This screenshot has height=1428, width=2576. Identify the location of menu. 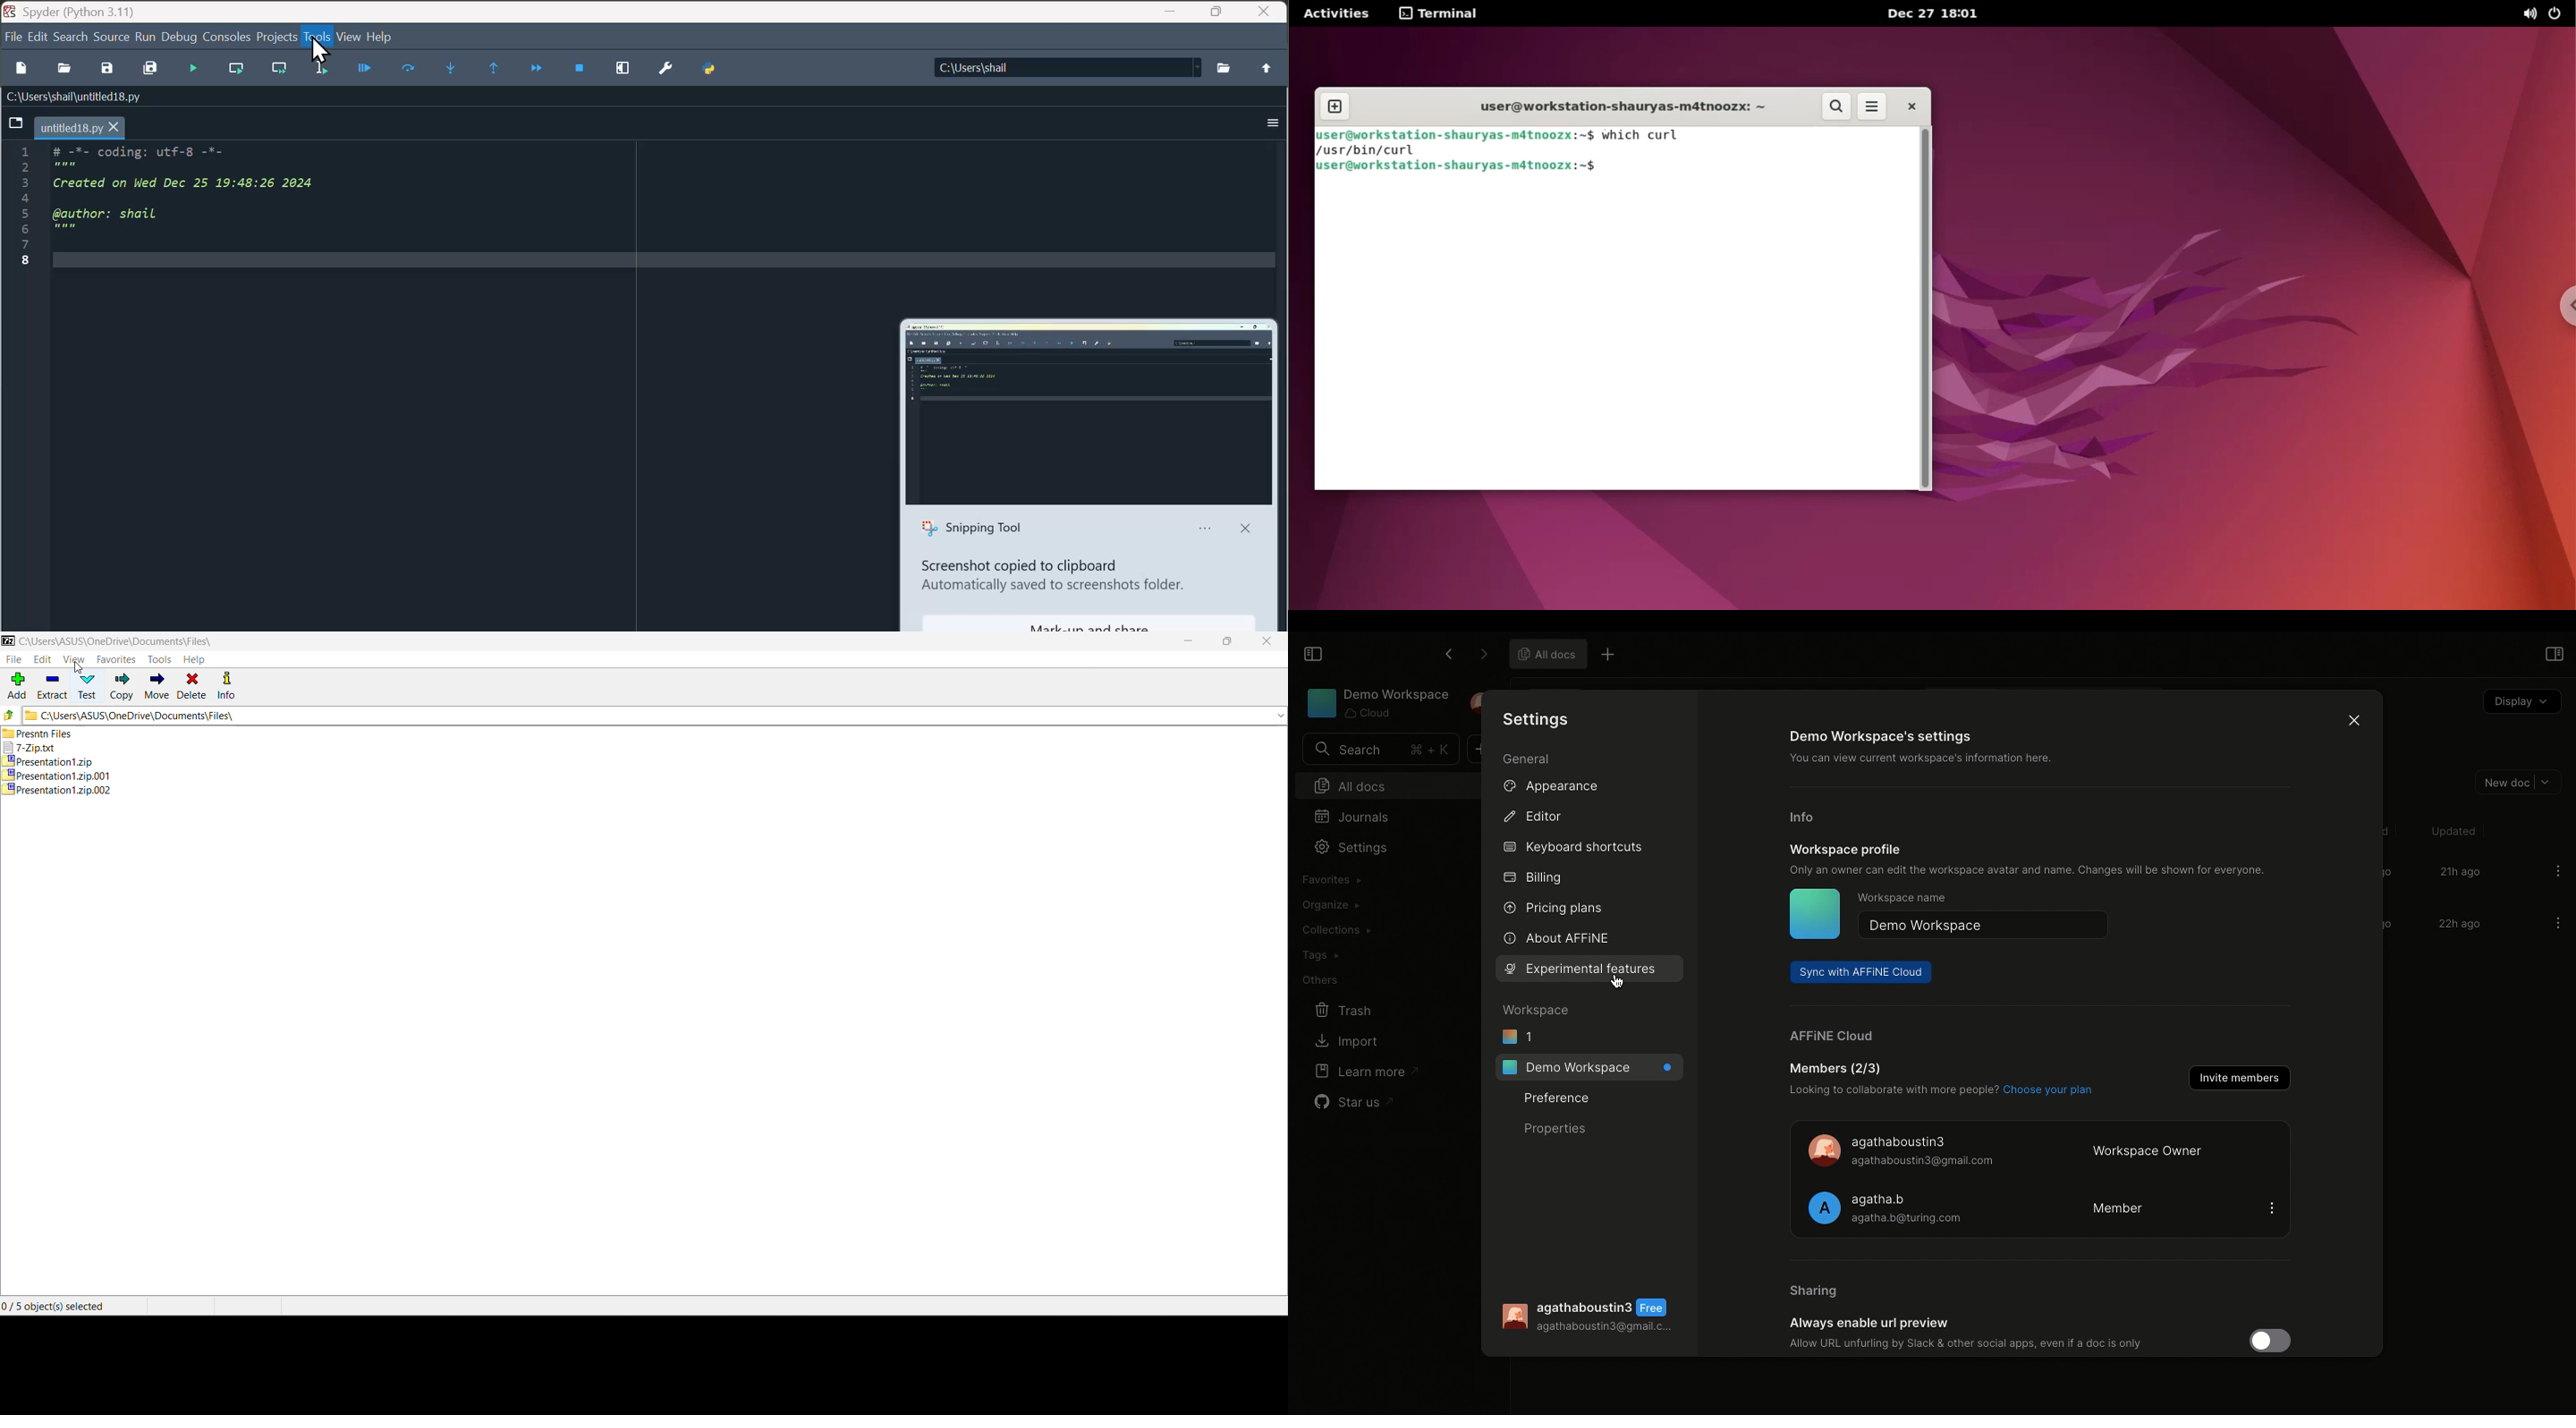
(1872, 107).